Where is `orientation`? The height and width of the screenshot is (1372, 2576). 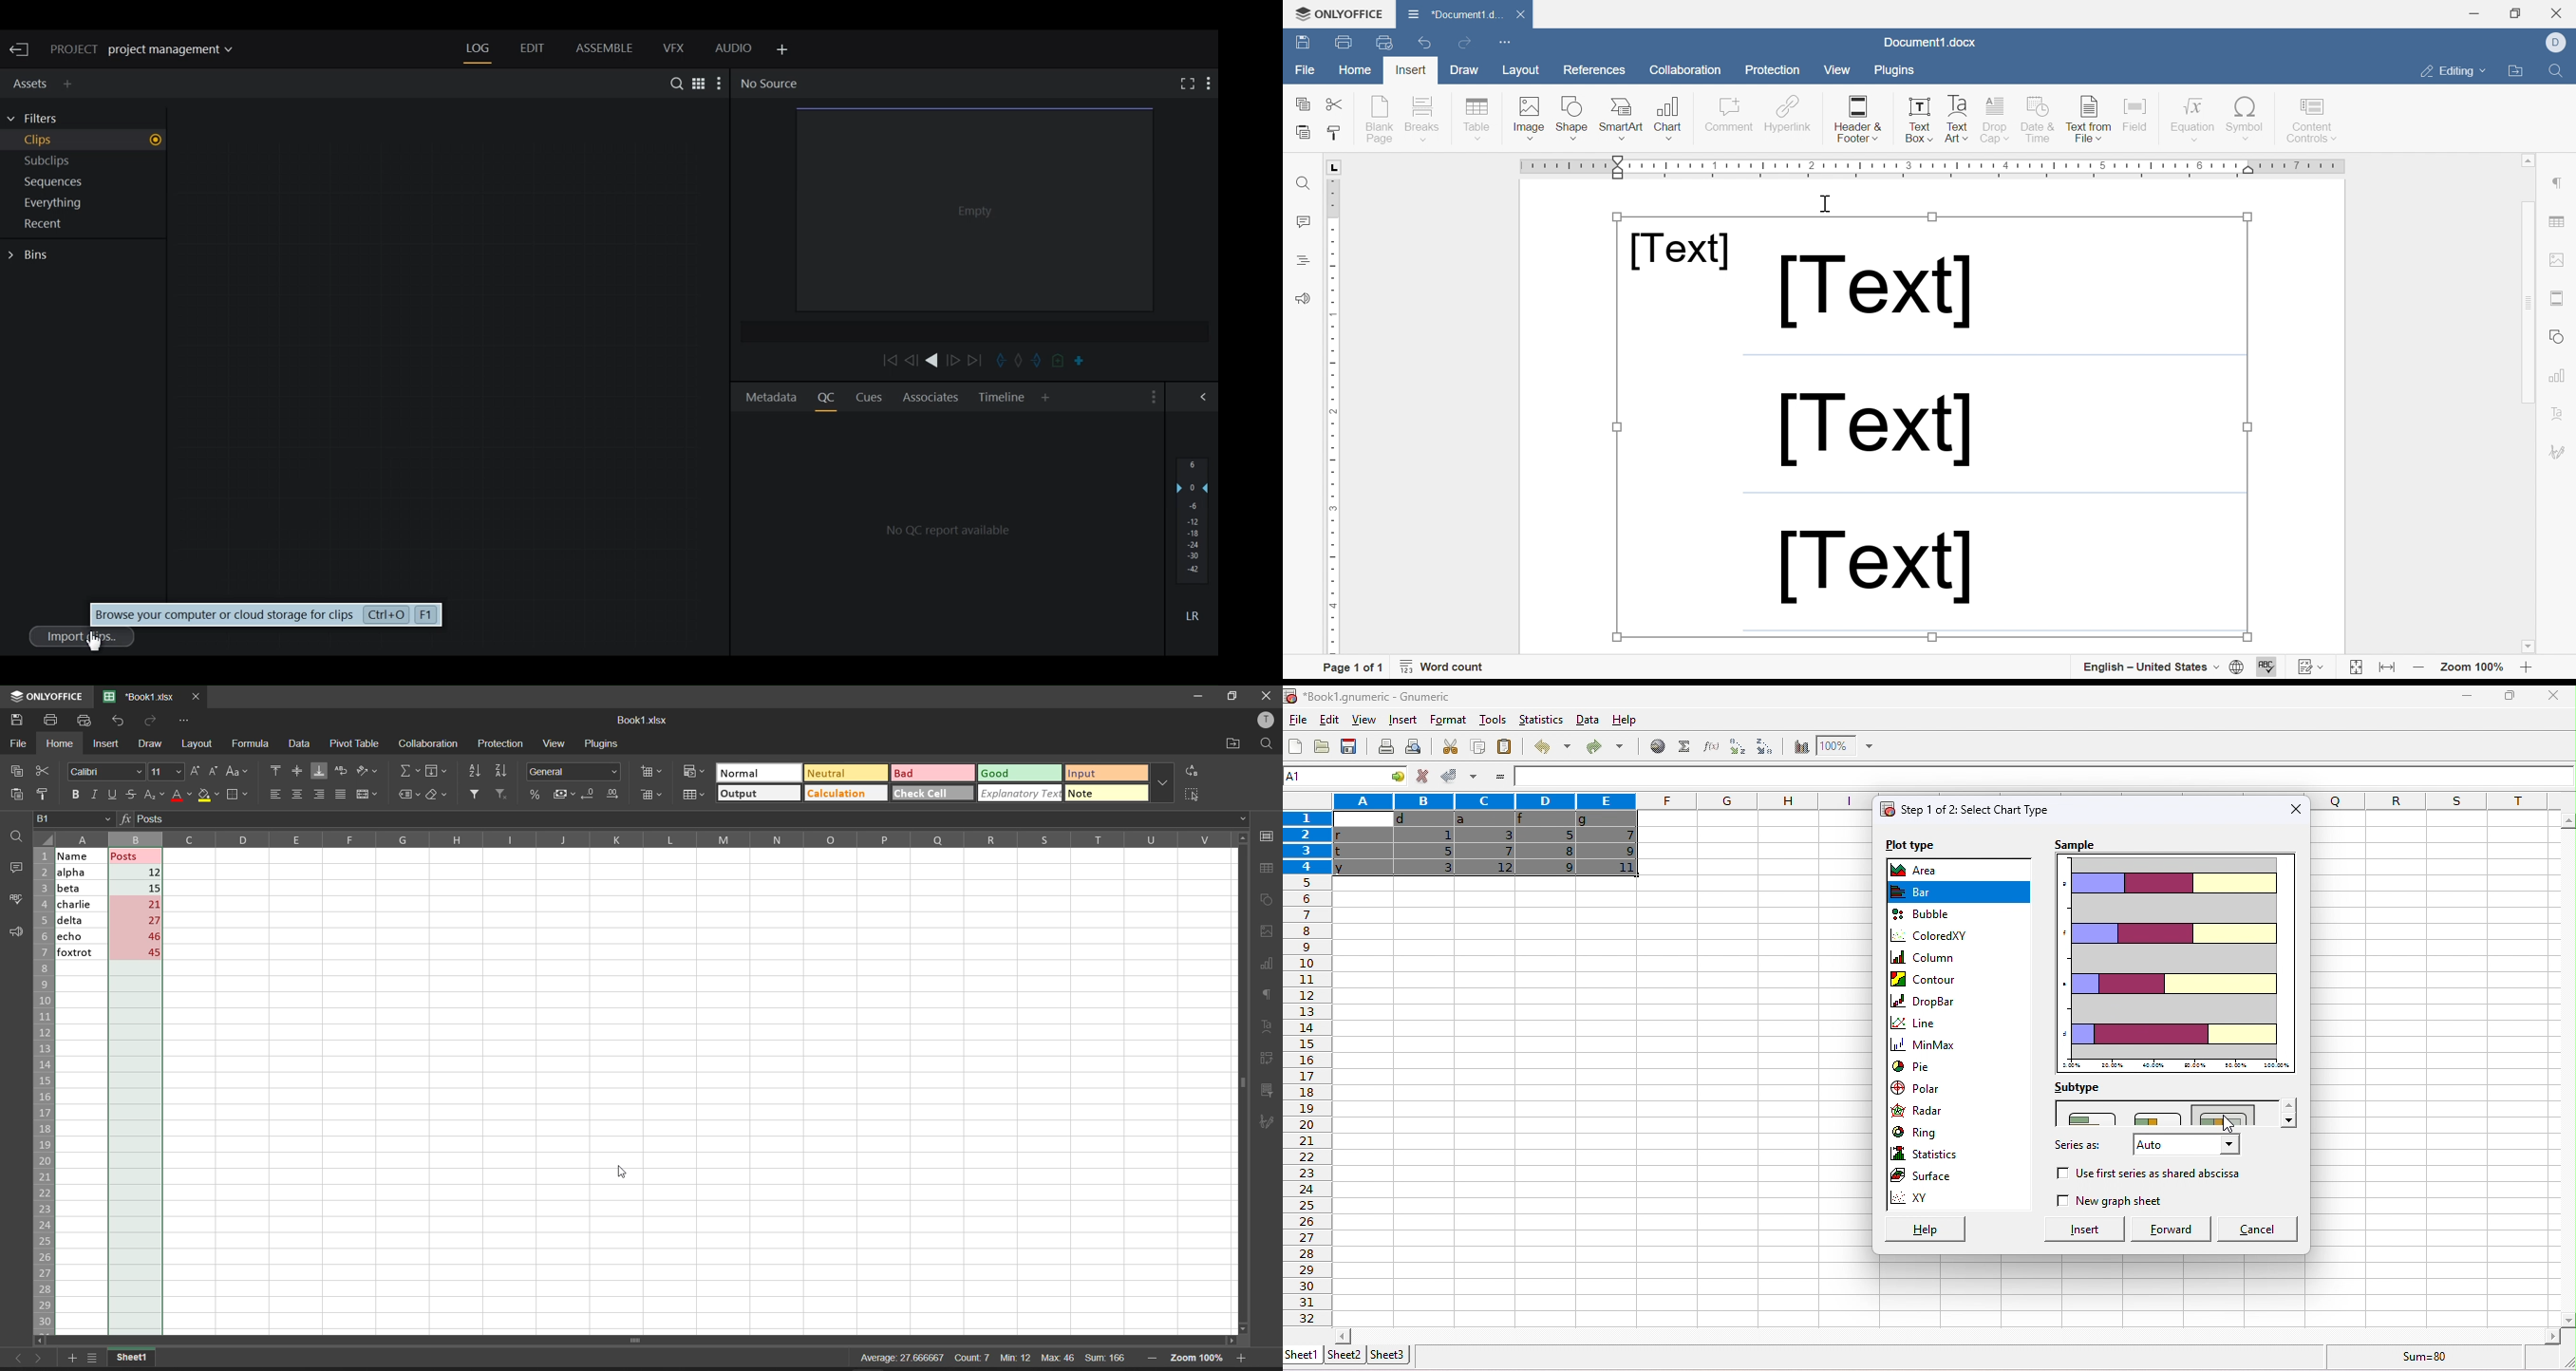
orientation is located at coordinates (371, 770).